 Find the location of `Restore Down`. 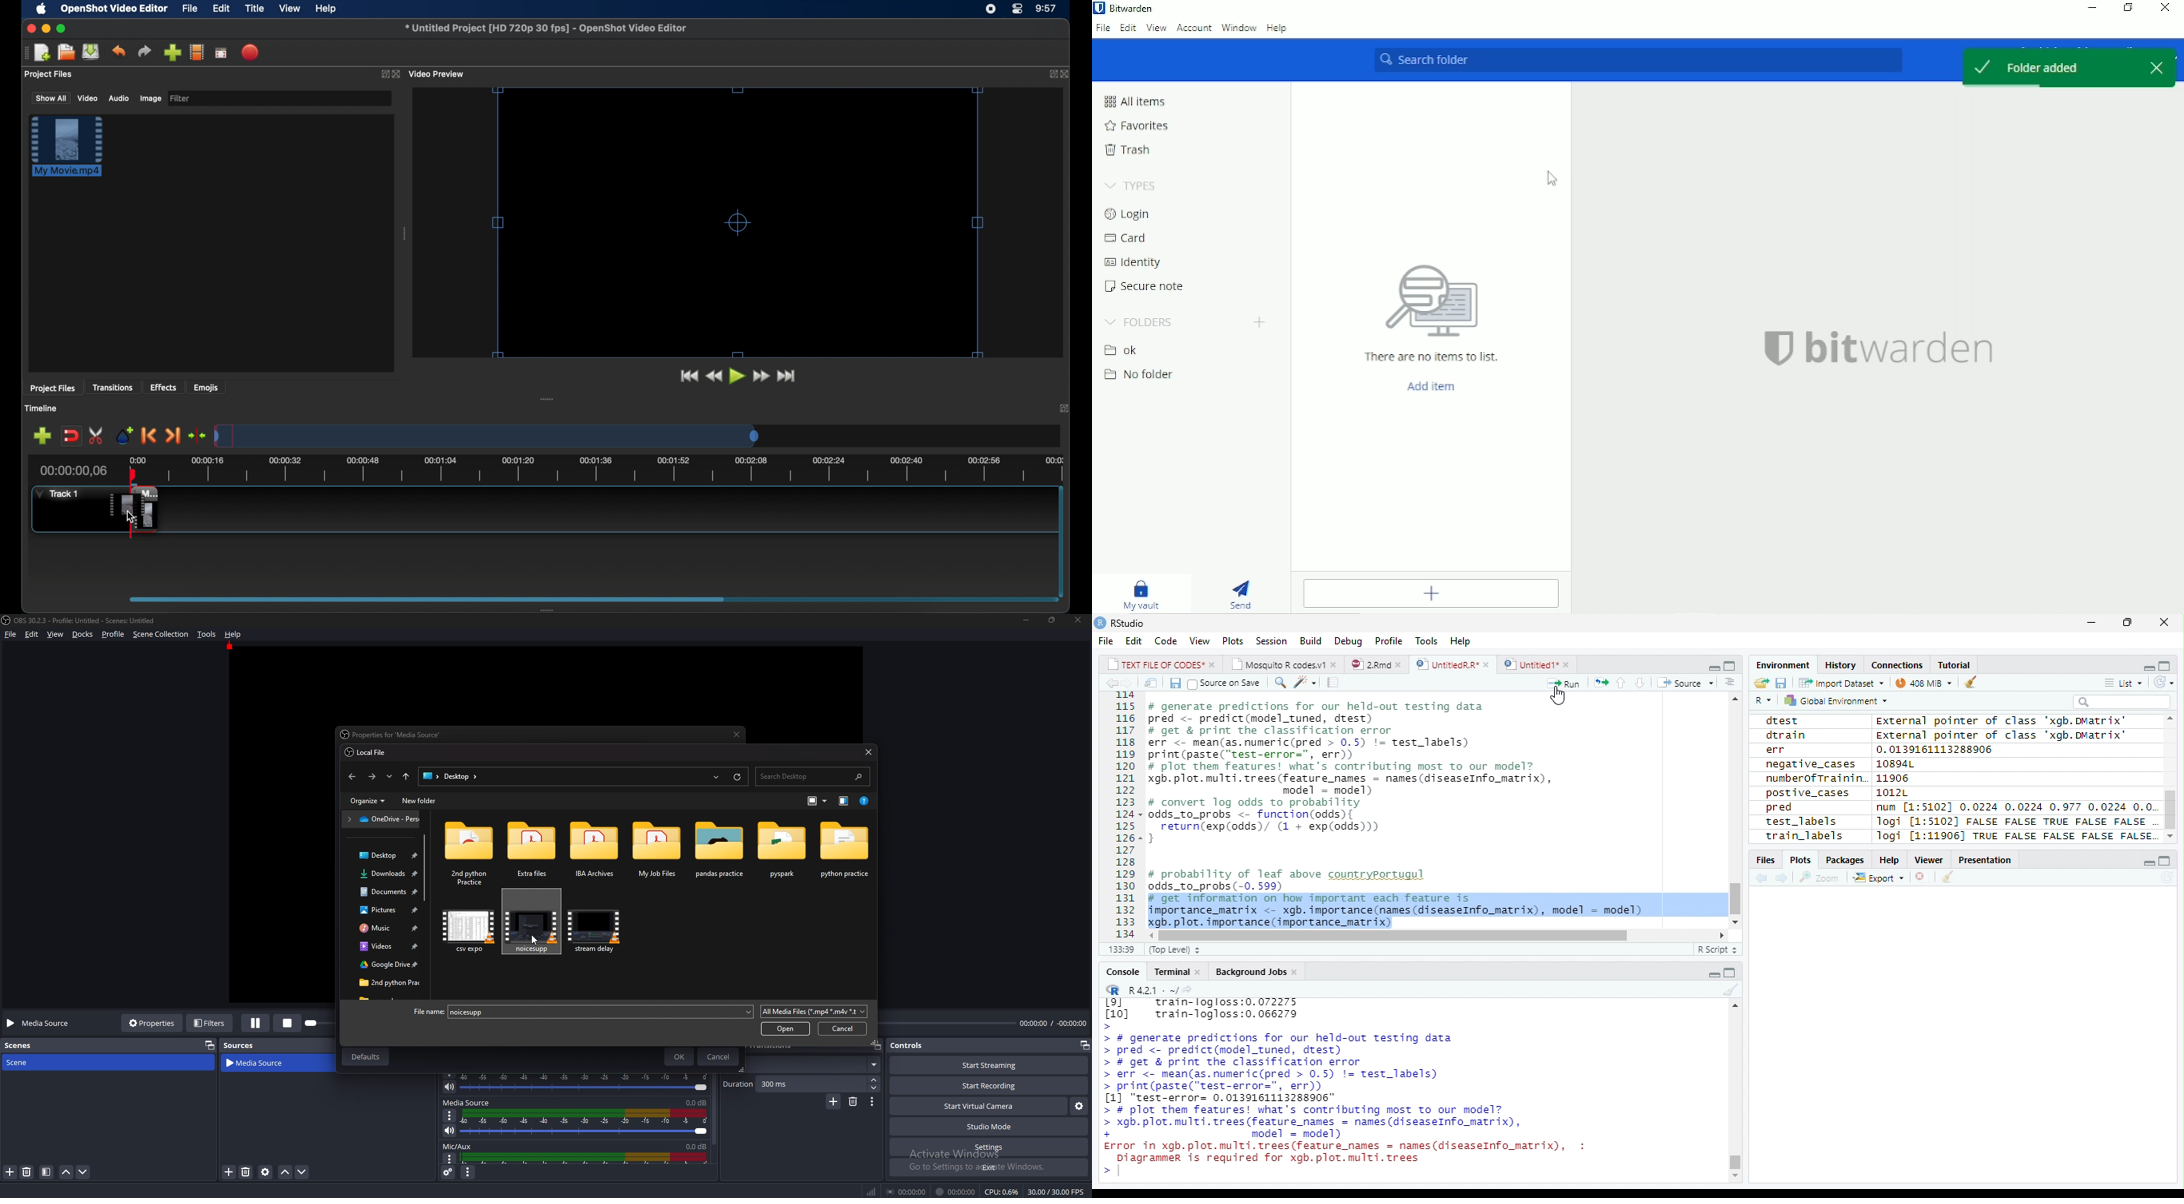

Restore Down is located at coordinates (2126, 623).